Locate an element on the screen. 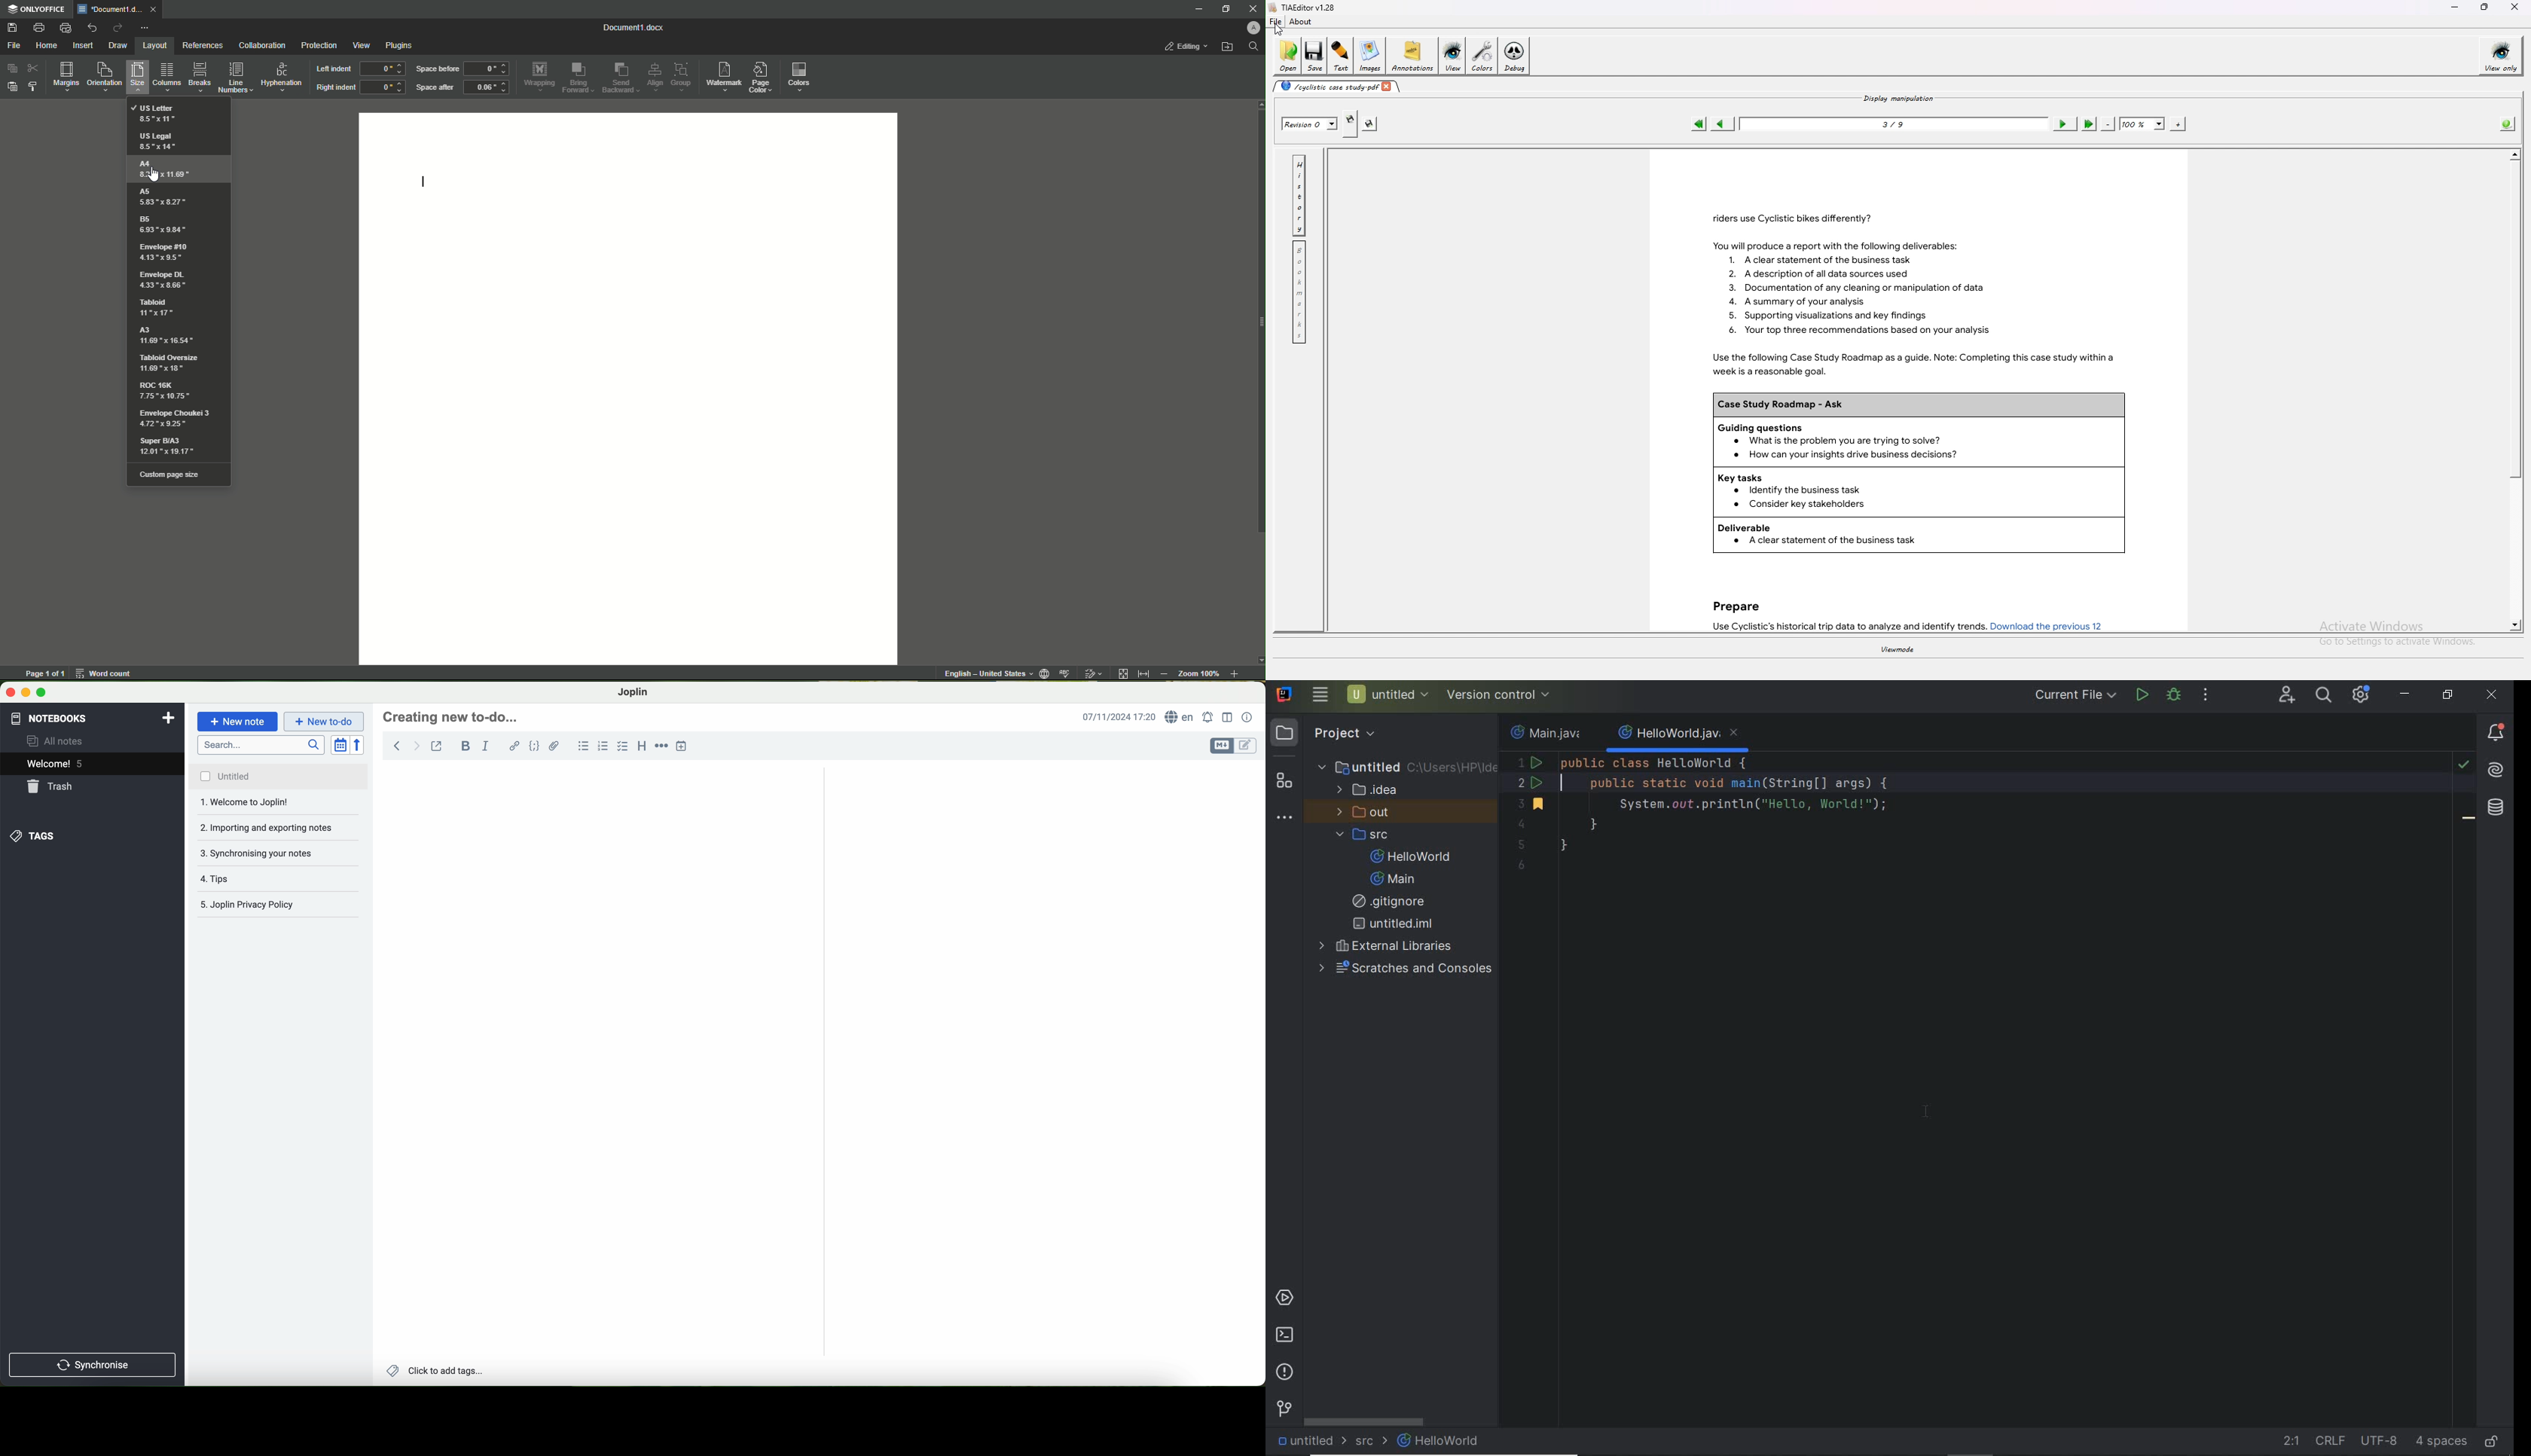  Insert is located at coordinates (83, 45).